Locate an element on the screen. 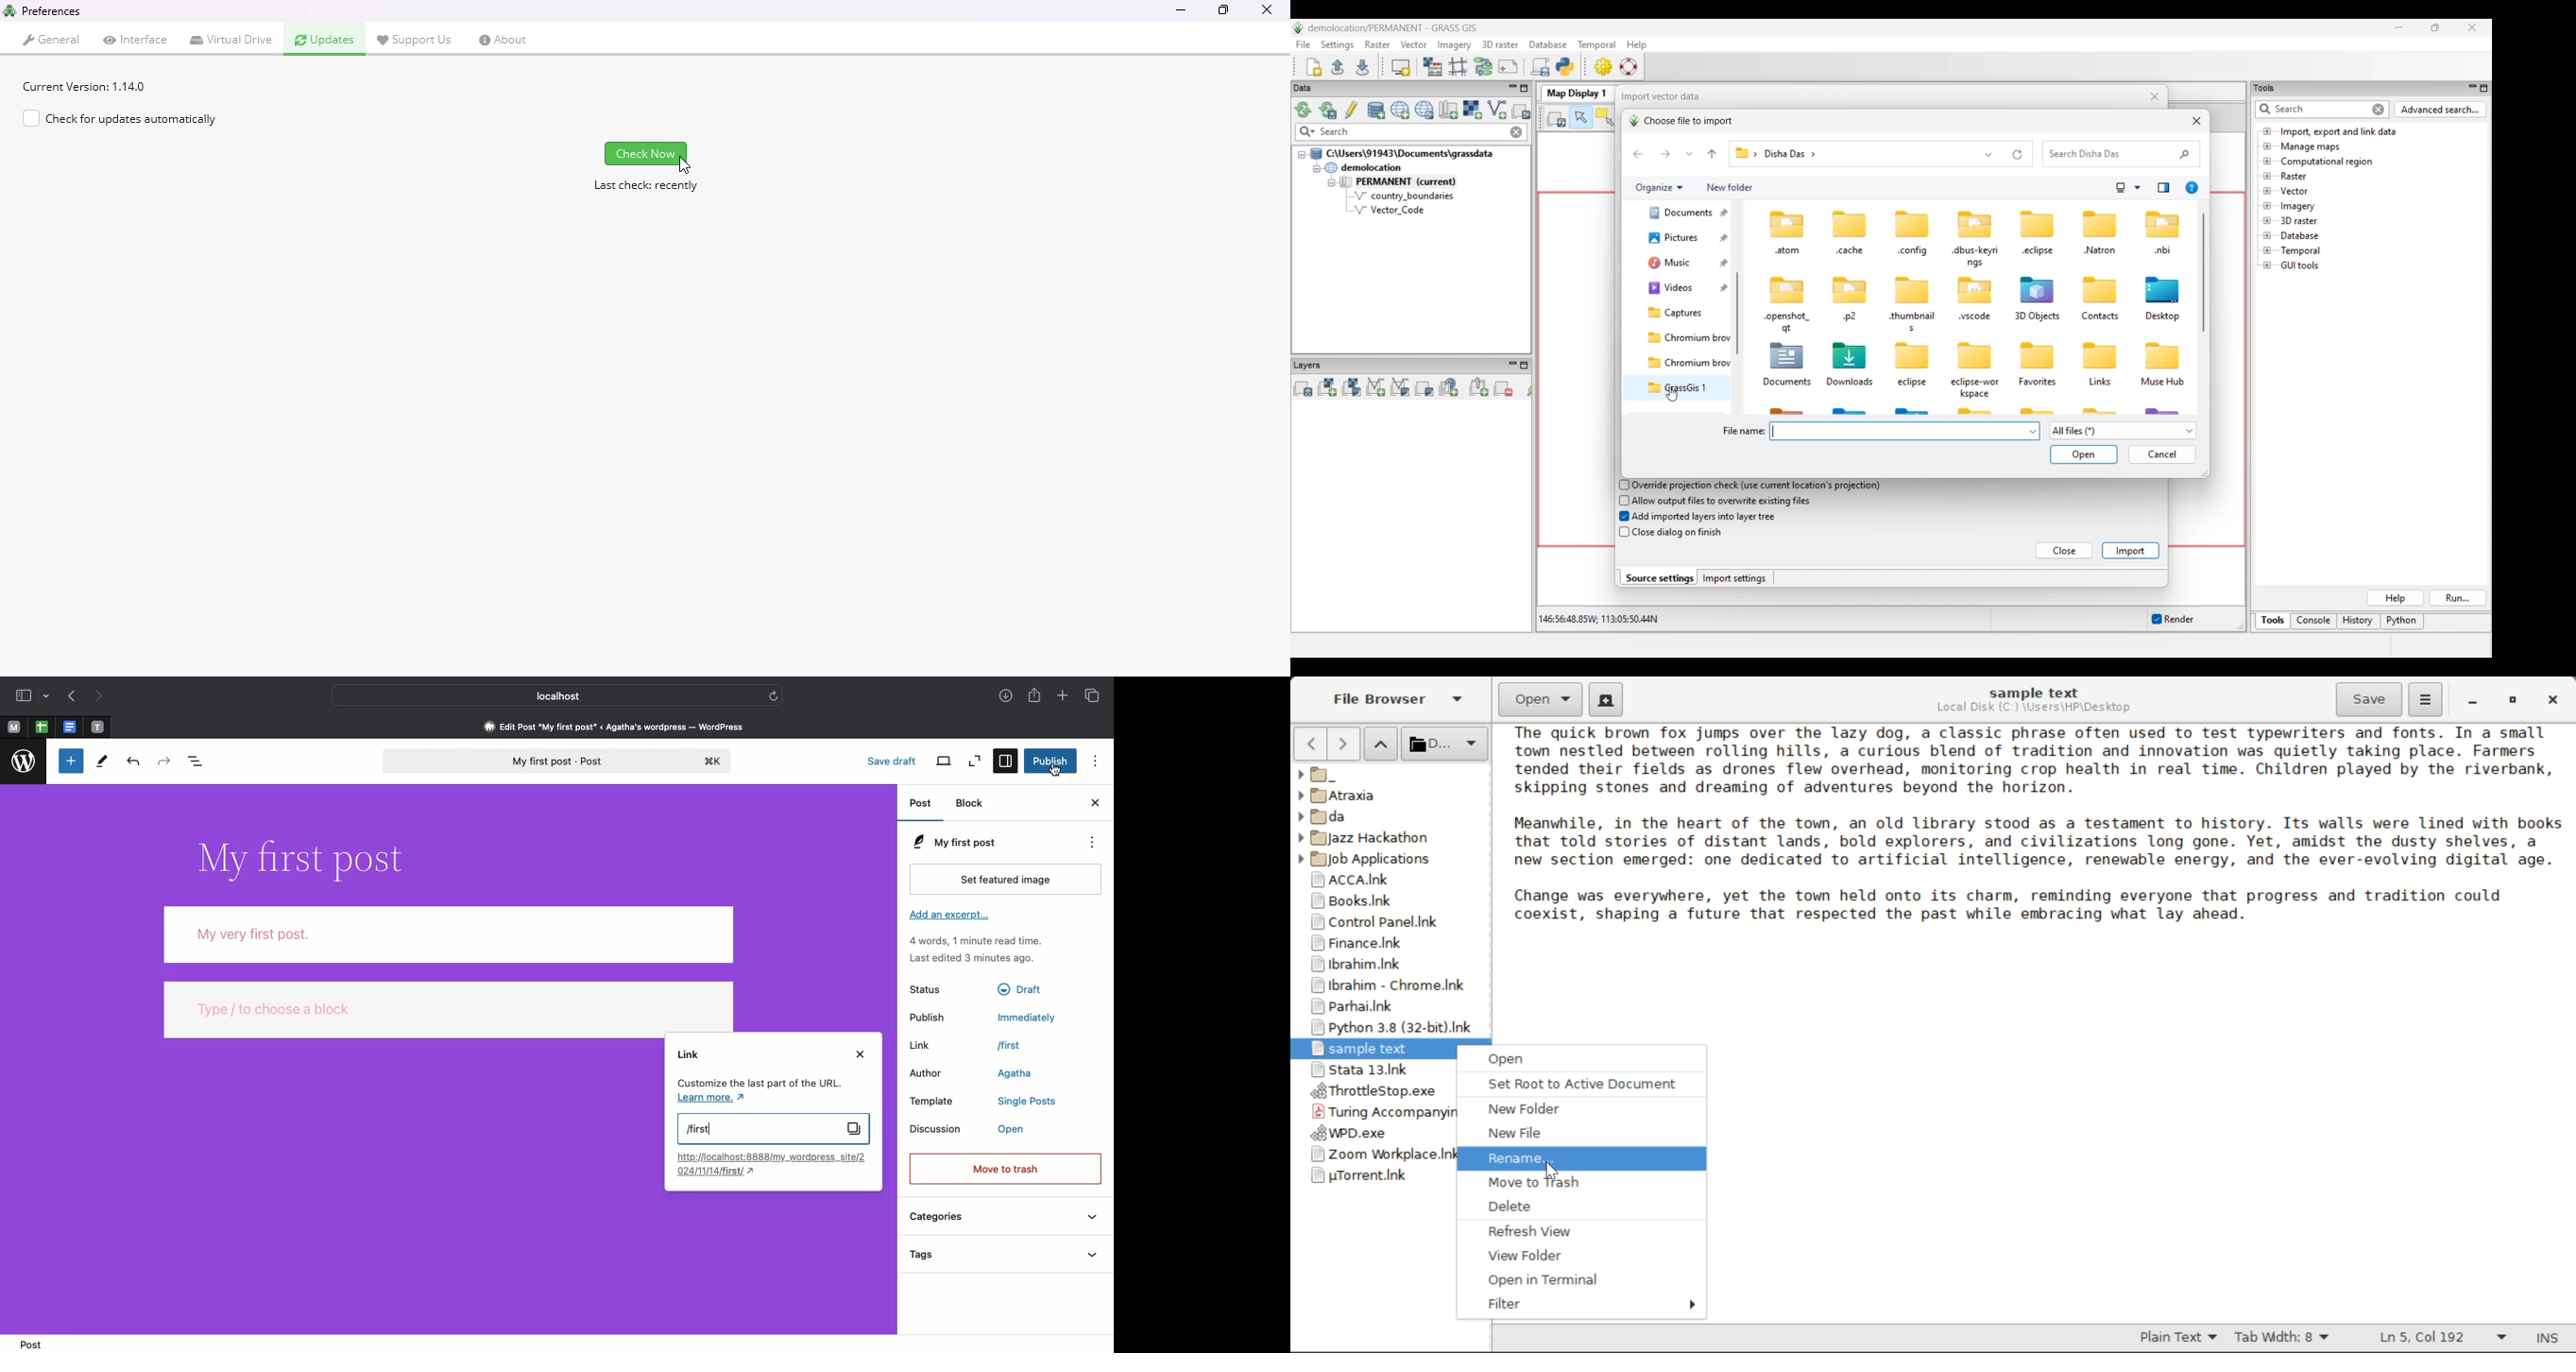  Override projection check is located at coordinates (1756, 485).